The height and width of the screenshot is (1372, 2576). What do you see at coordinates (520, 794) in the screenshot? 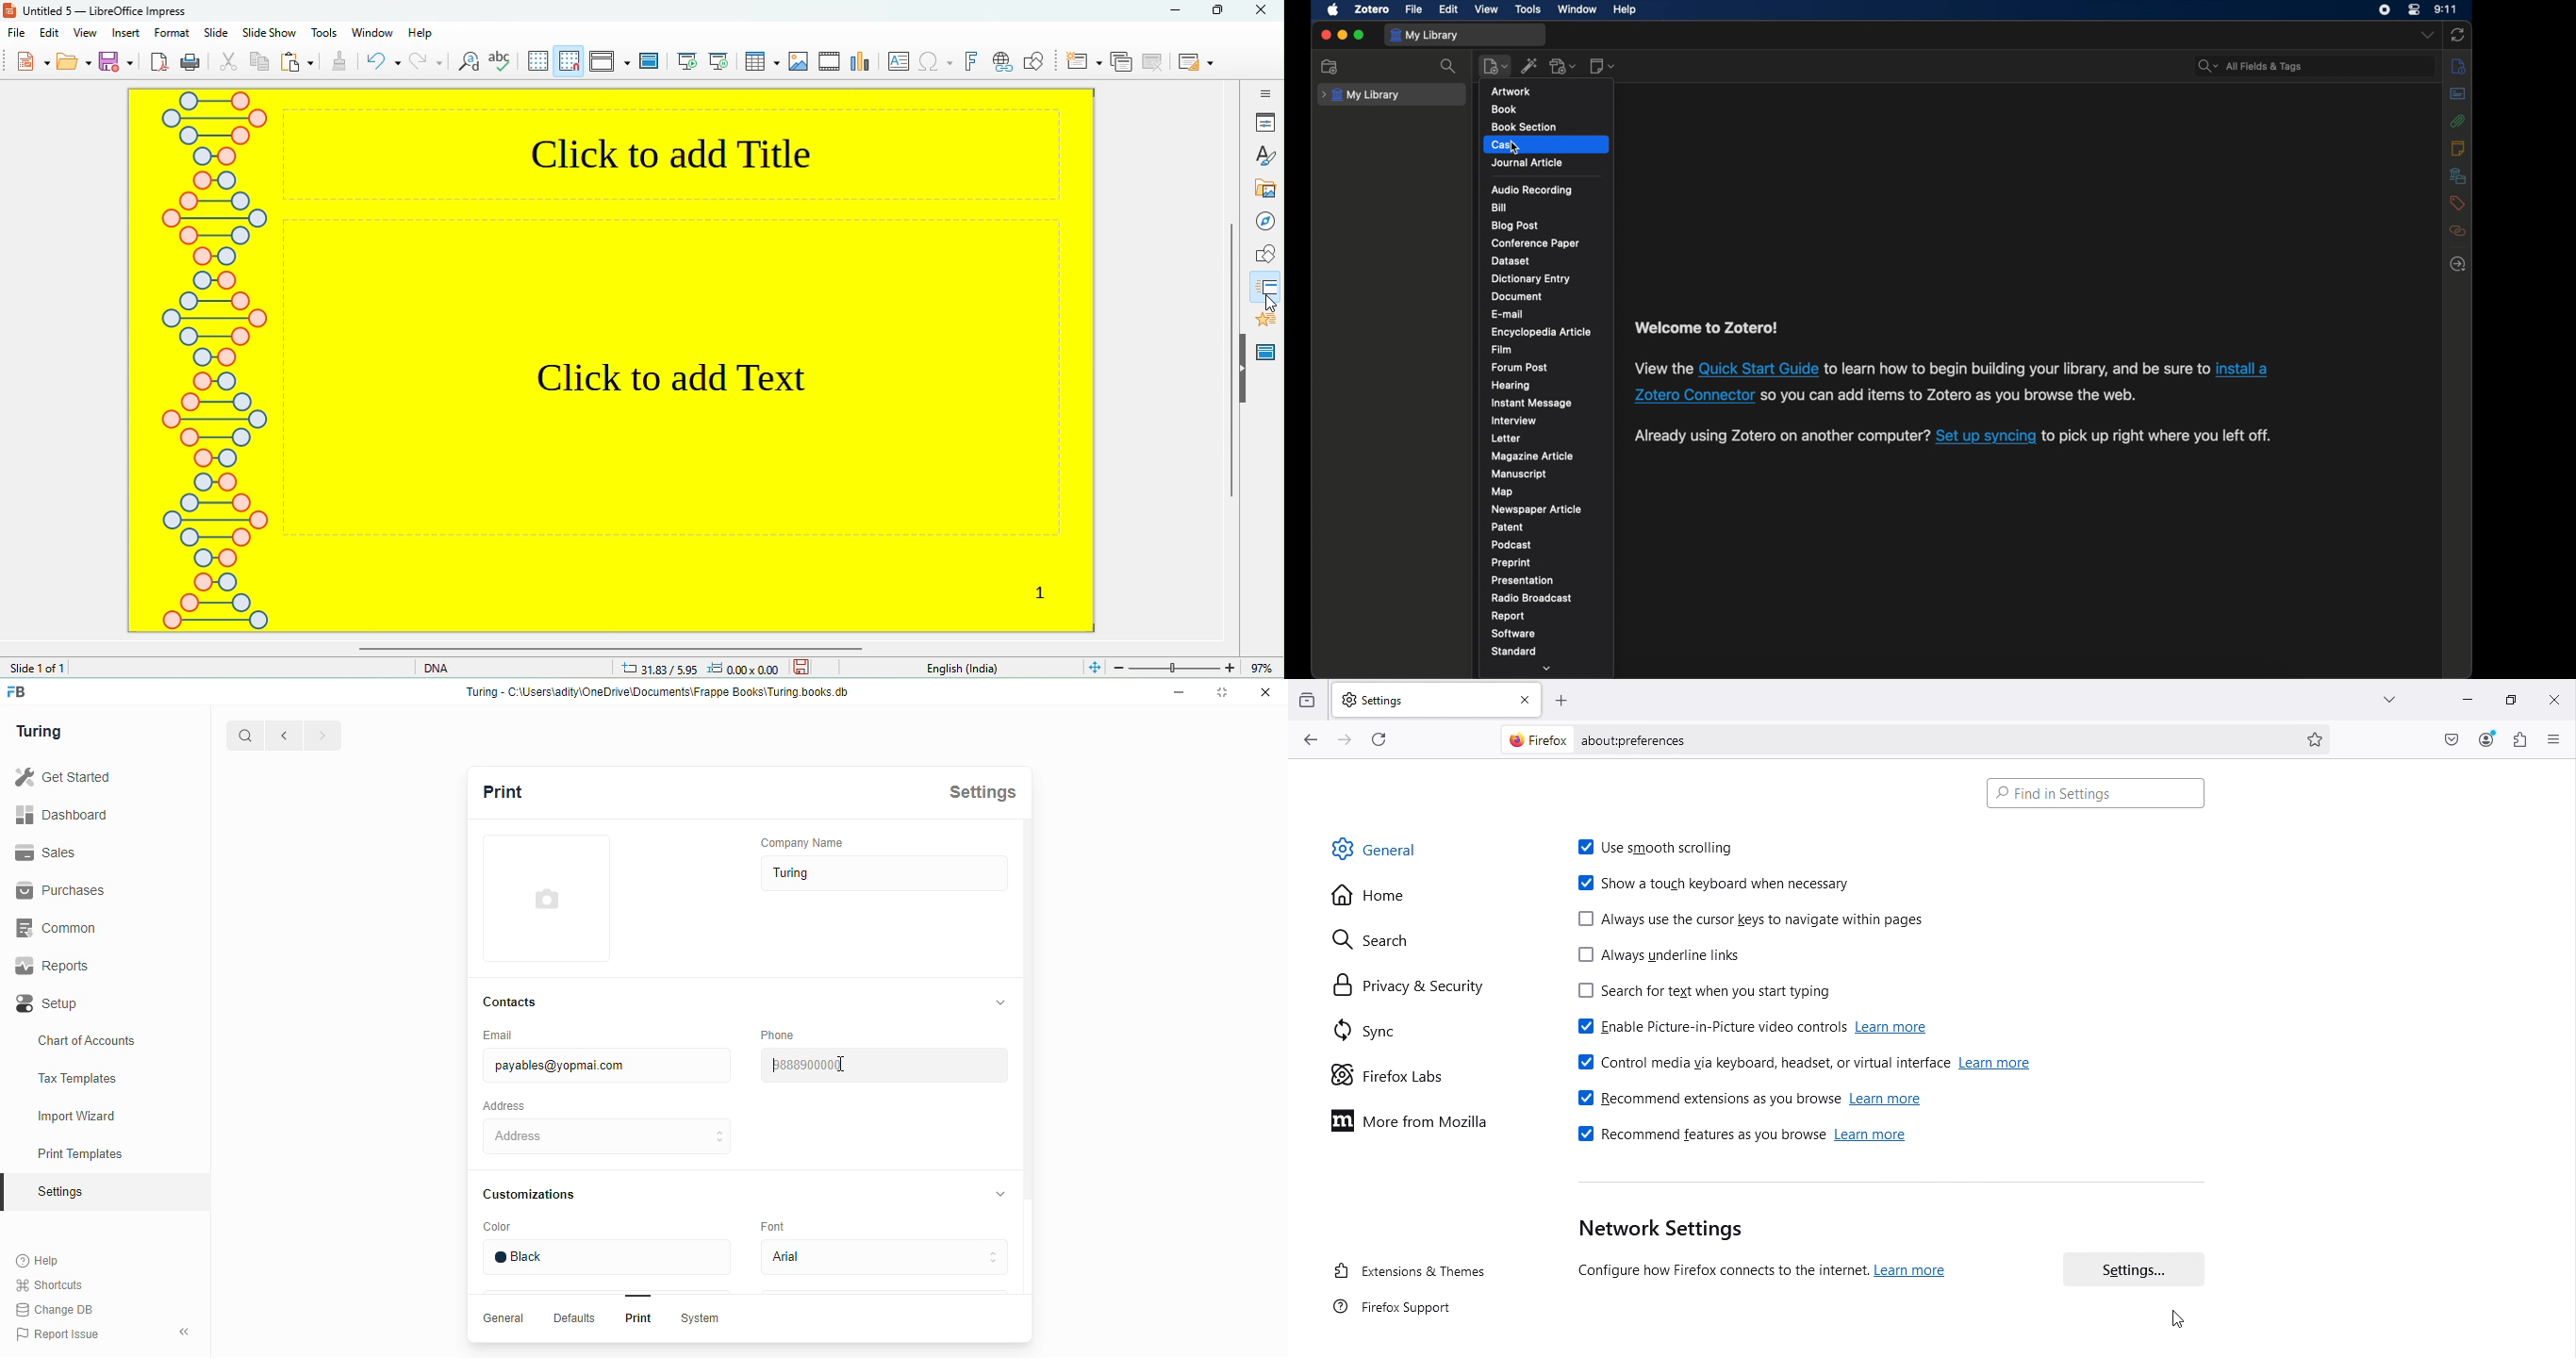
I see `Print` at bounding box center [520, 794].